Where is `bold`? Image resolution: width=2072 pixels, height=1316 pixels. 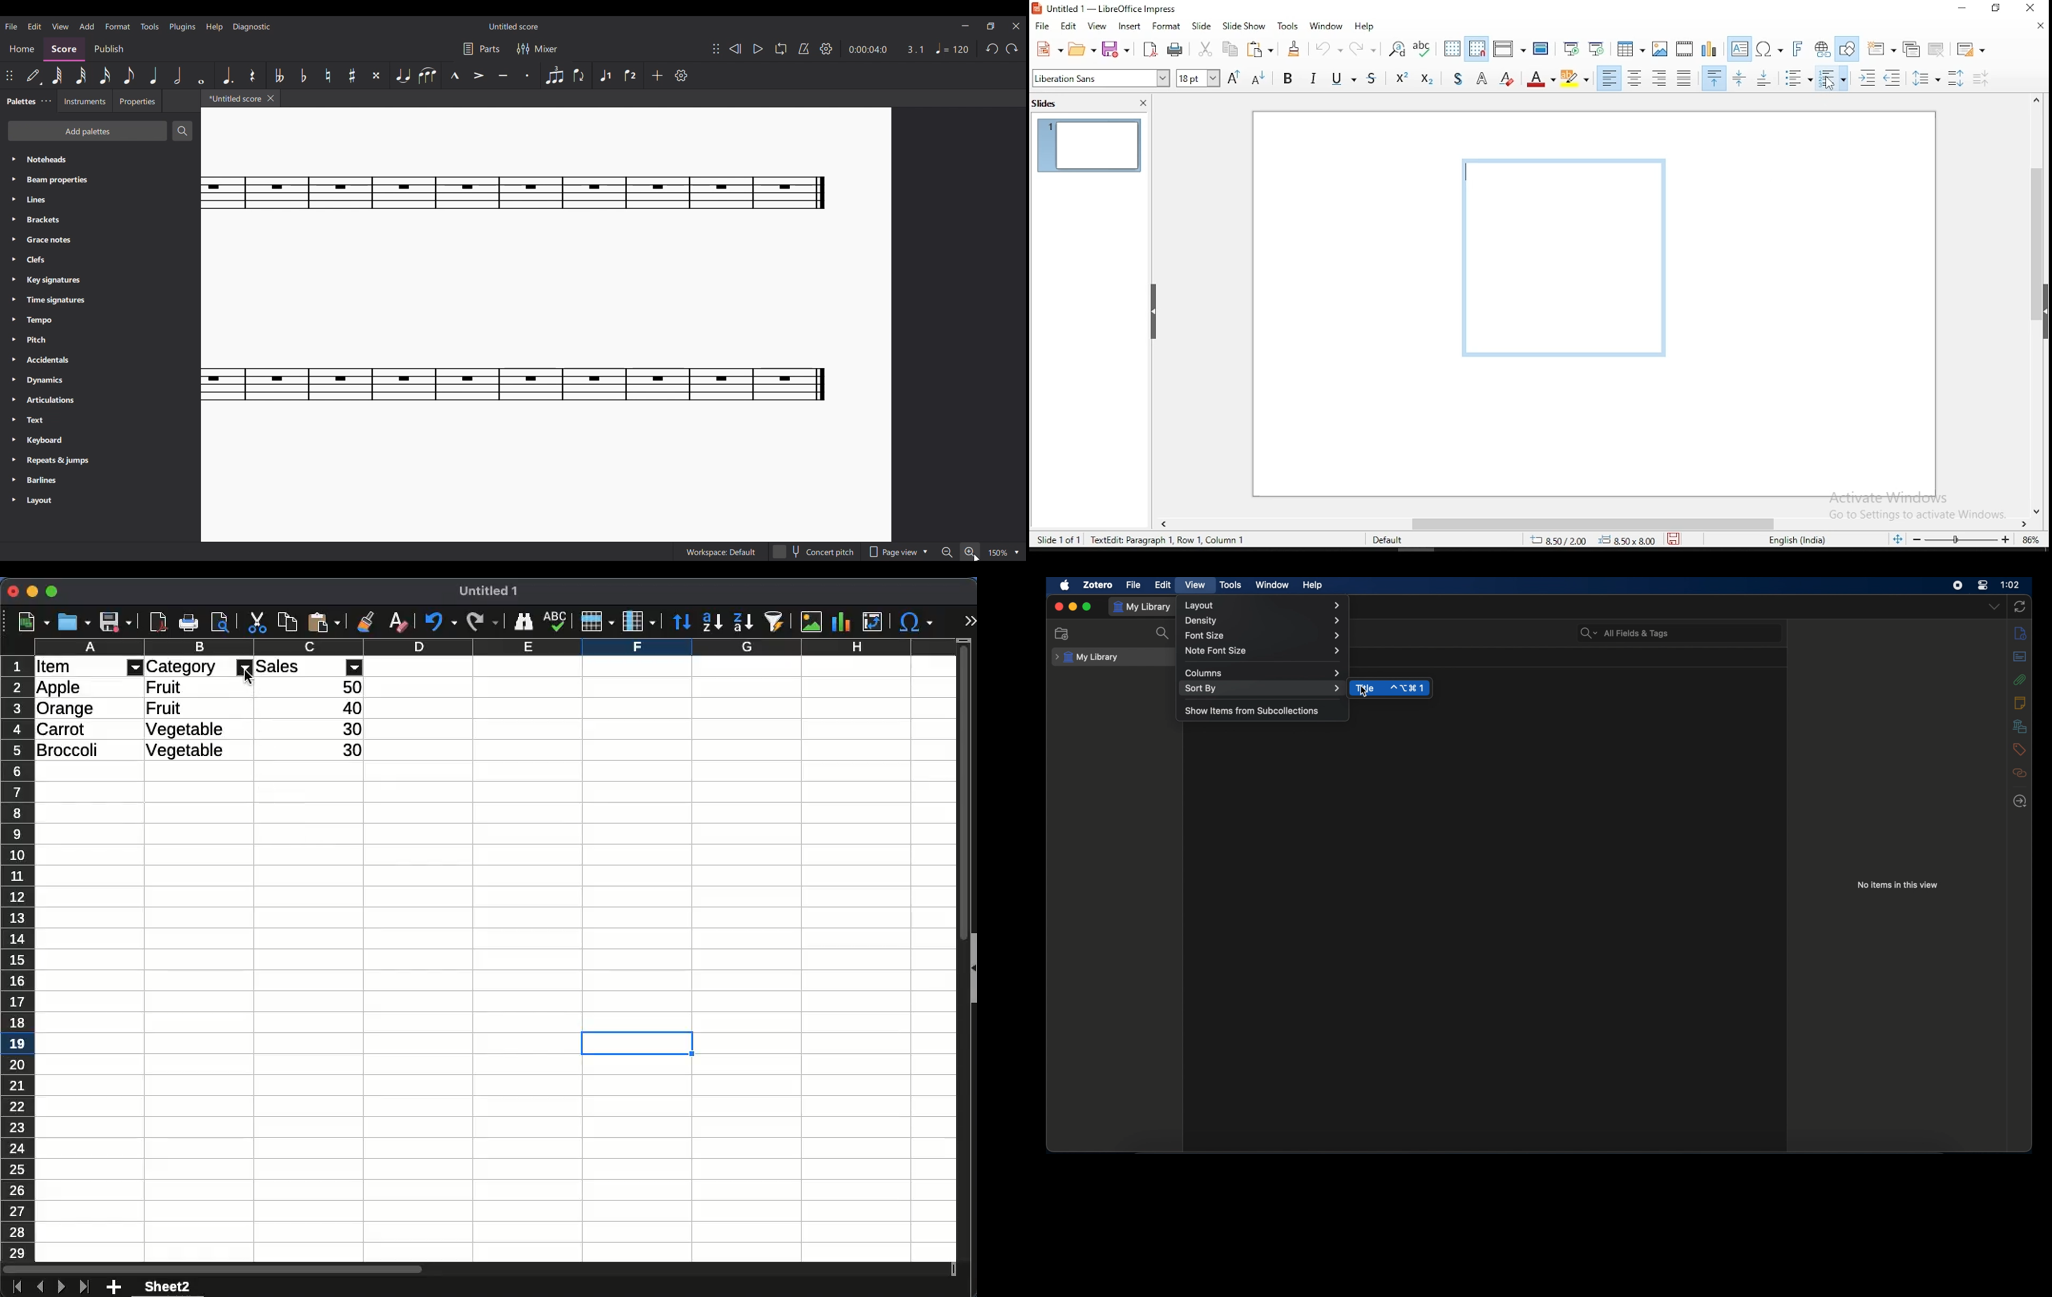
bold is located at coordinates (1289, 81).